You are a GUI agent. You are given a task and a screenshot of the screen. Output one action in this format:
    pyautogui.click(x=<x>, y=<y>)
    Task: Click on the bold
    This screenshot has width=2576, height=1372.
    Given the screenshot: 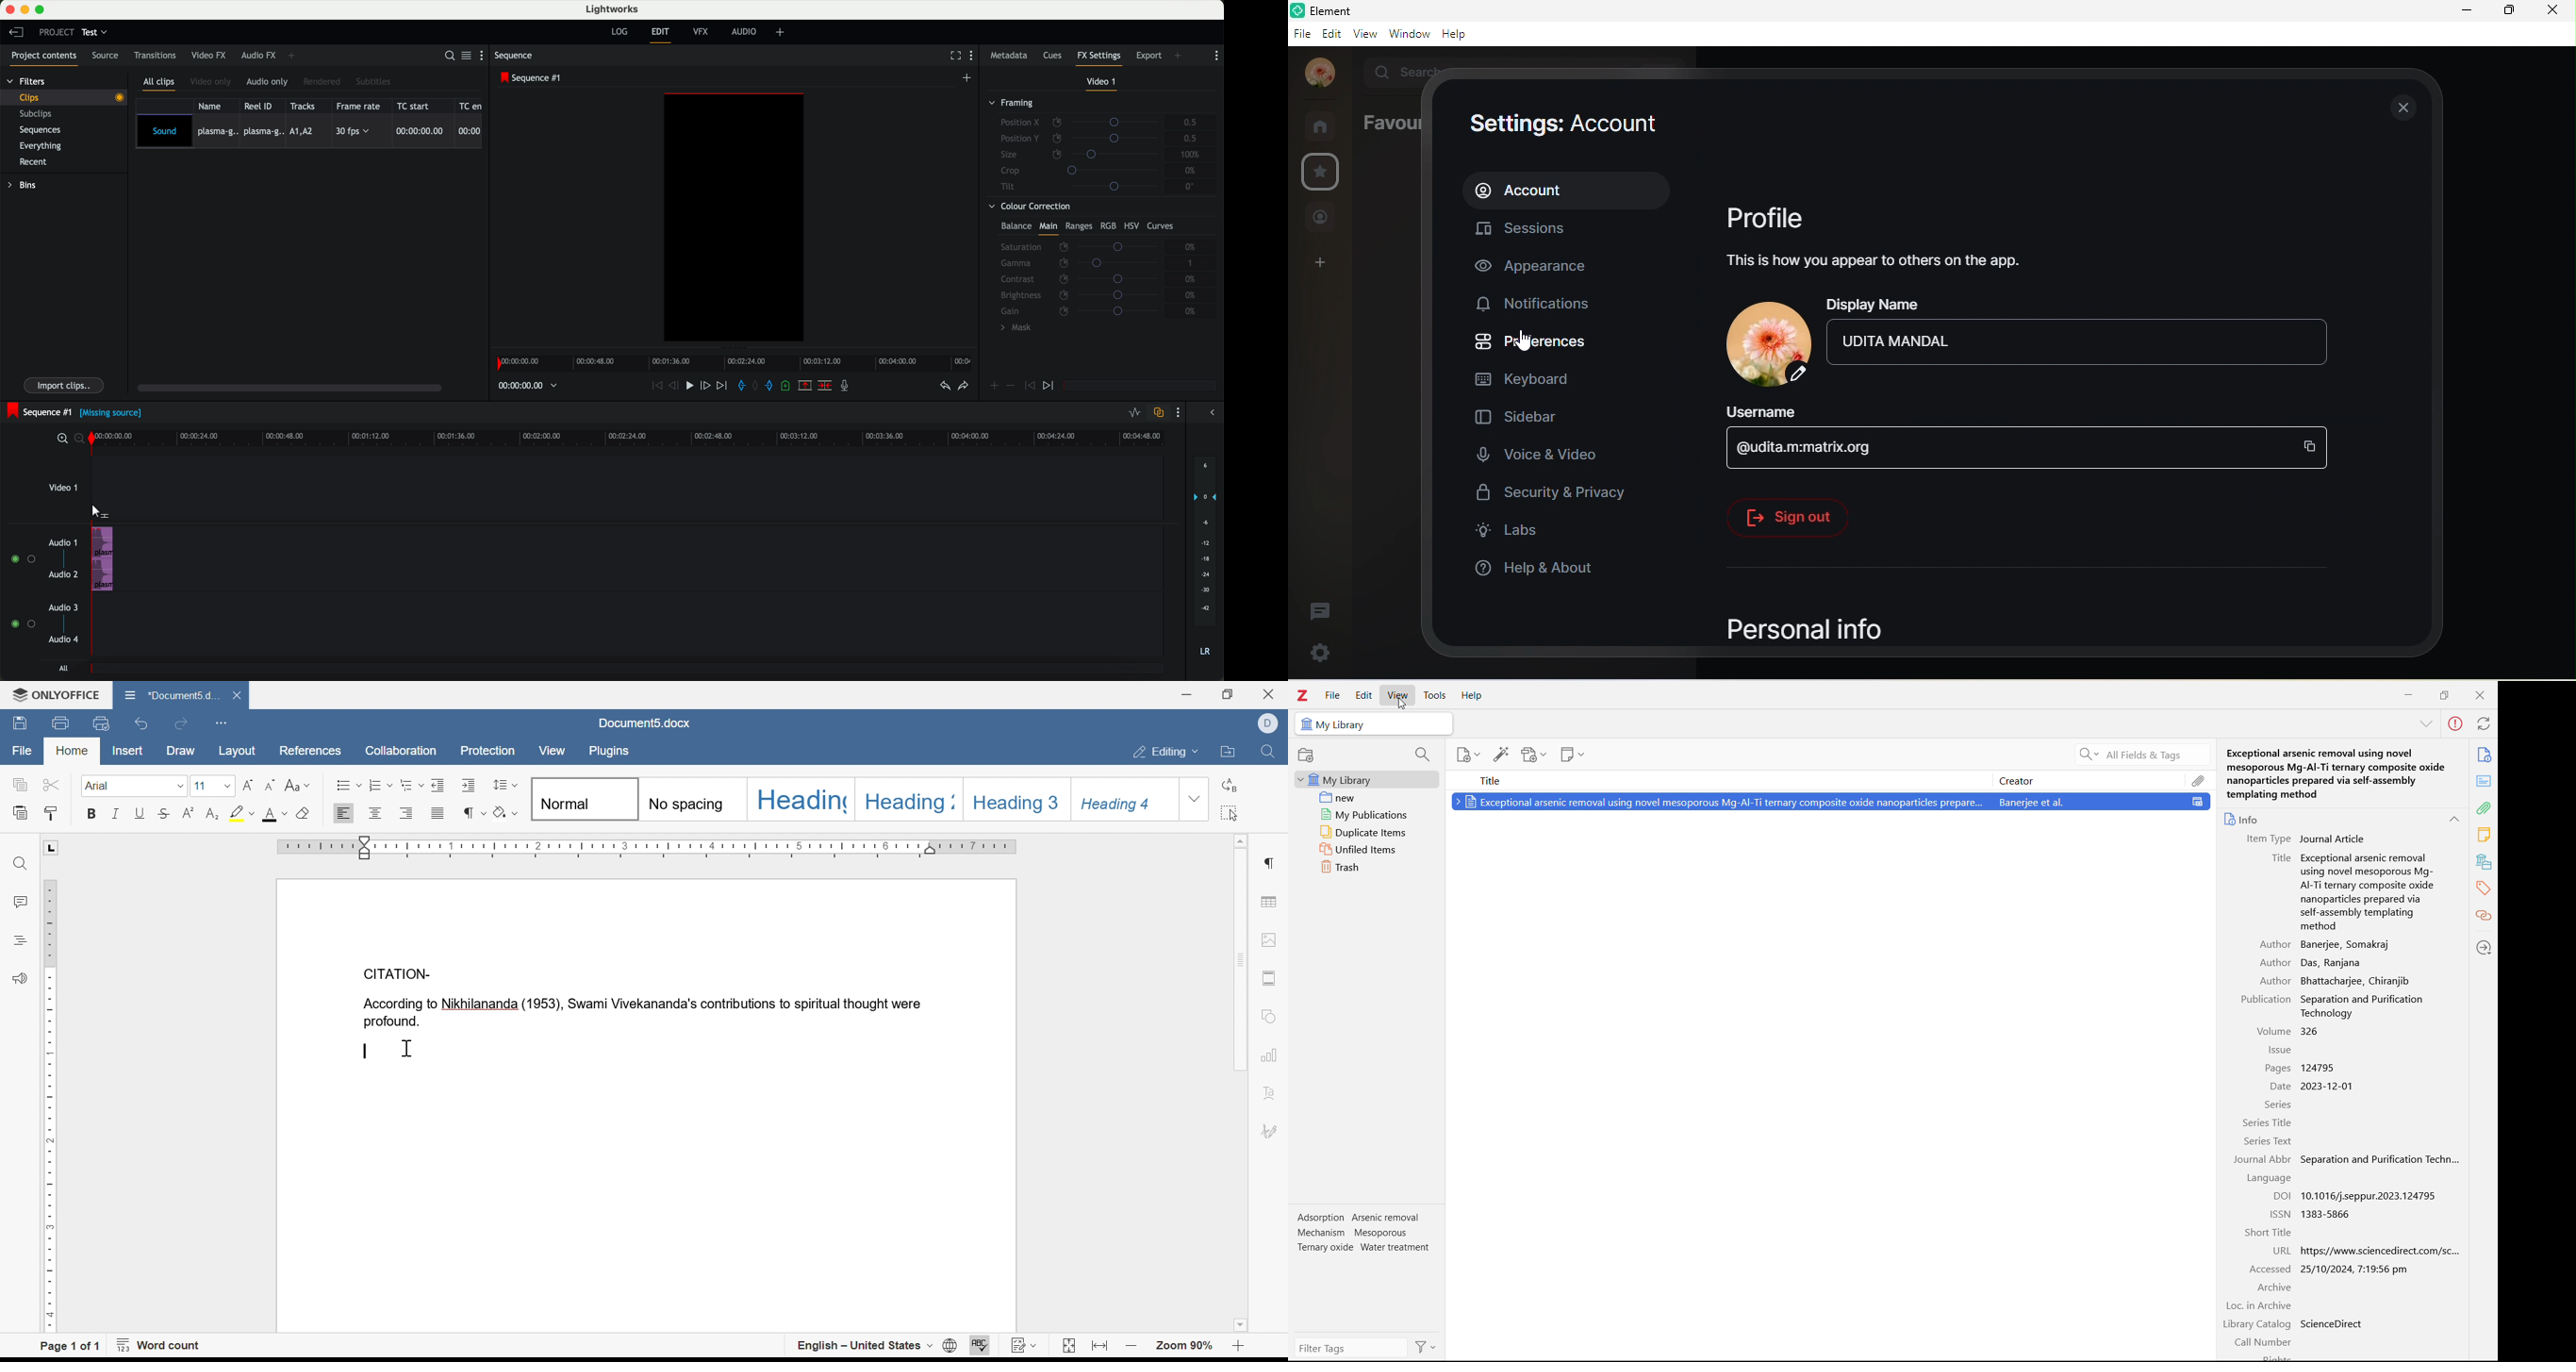 What is the action you would take?
    pyautogui.click(x=94, y=813)
    